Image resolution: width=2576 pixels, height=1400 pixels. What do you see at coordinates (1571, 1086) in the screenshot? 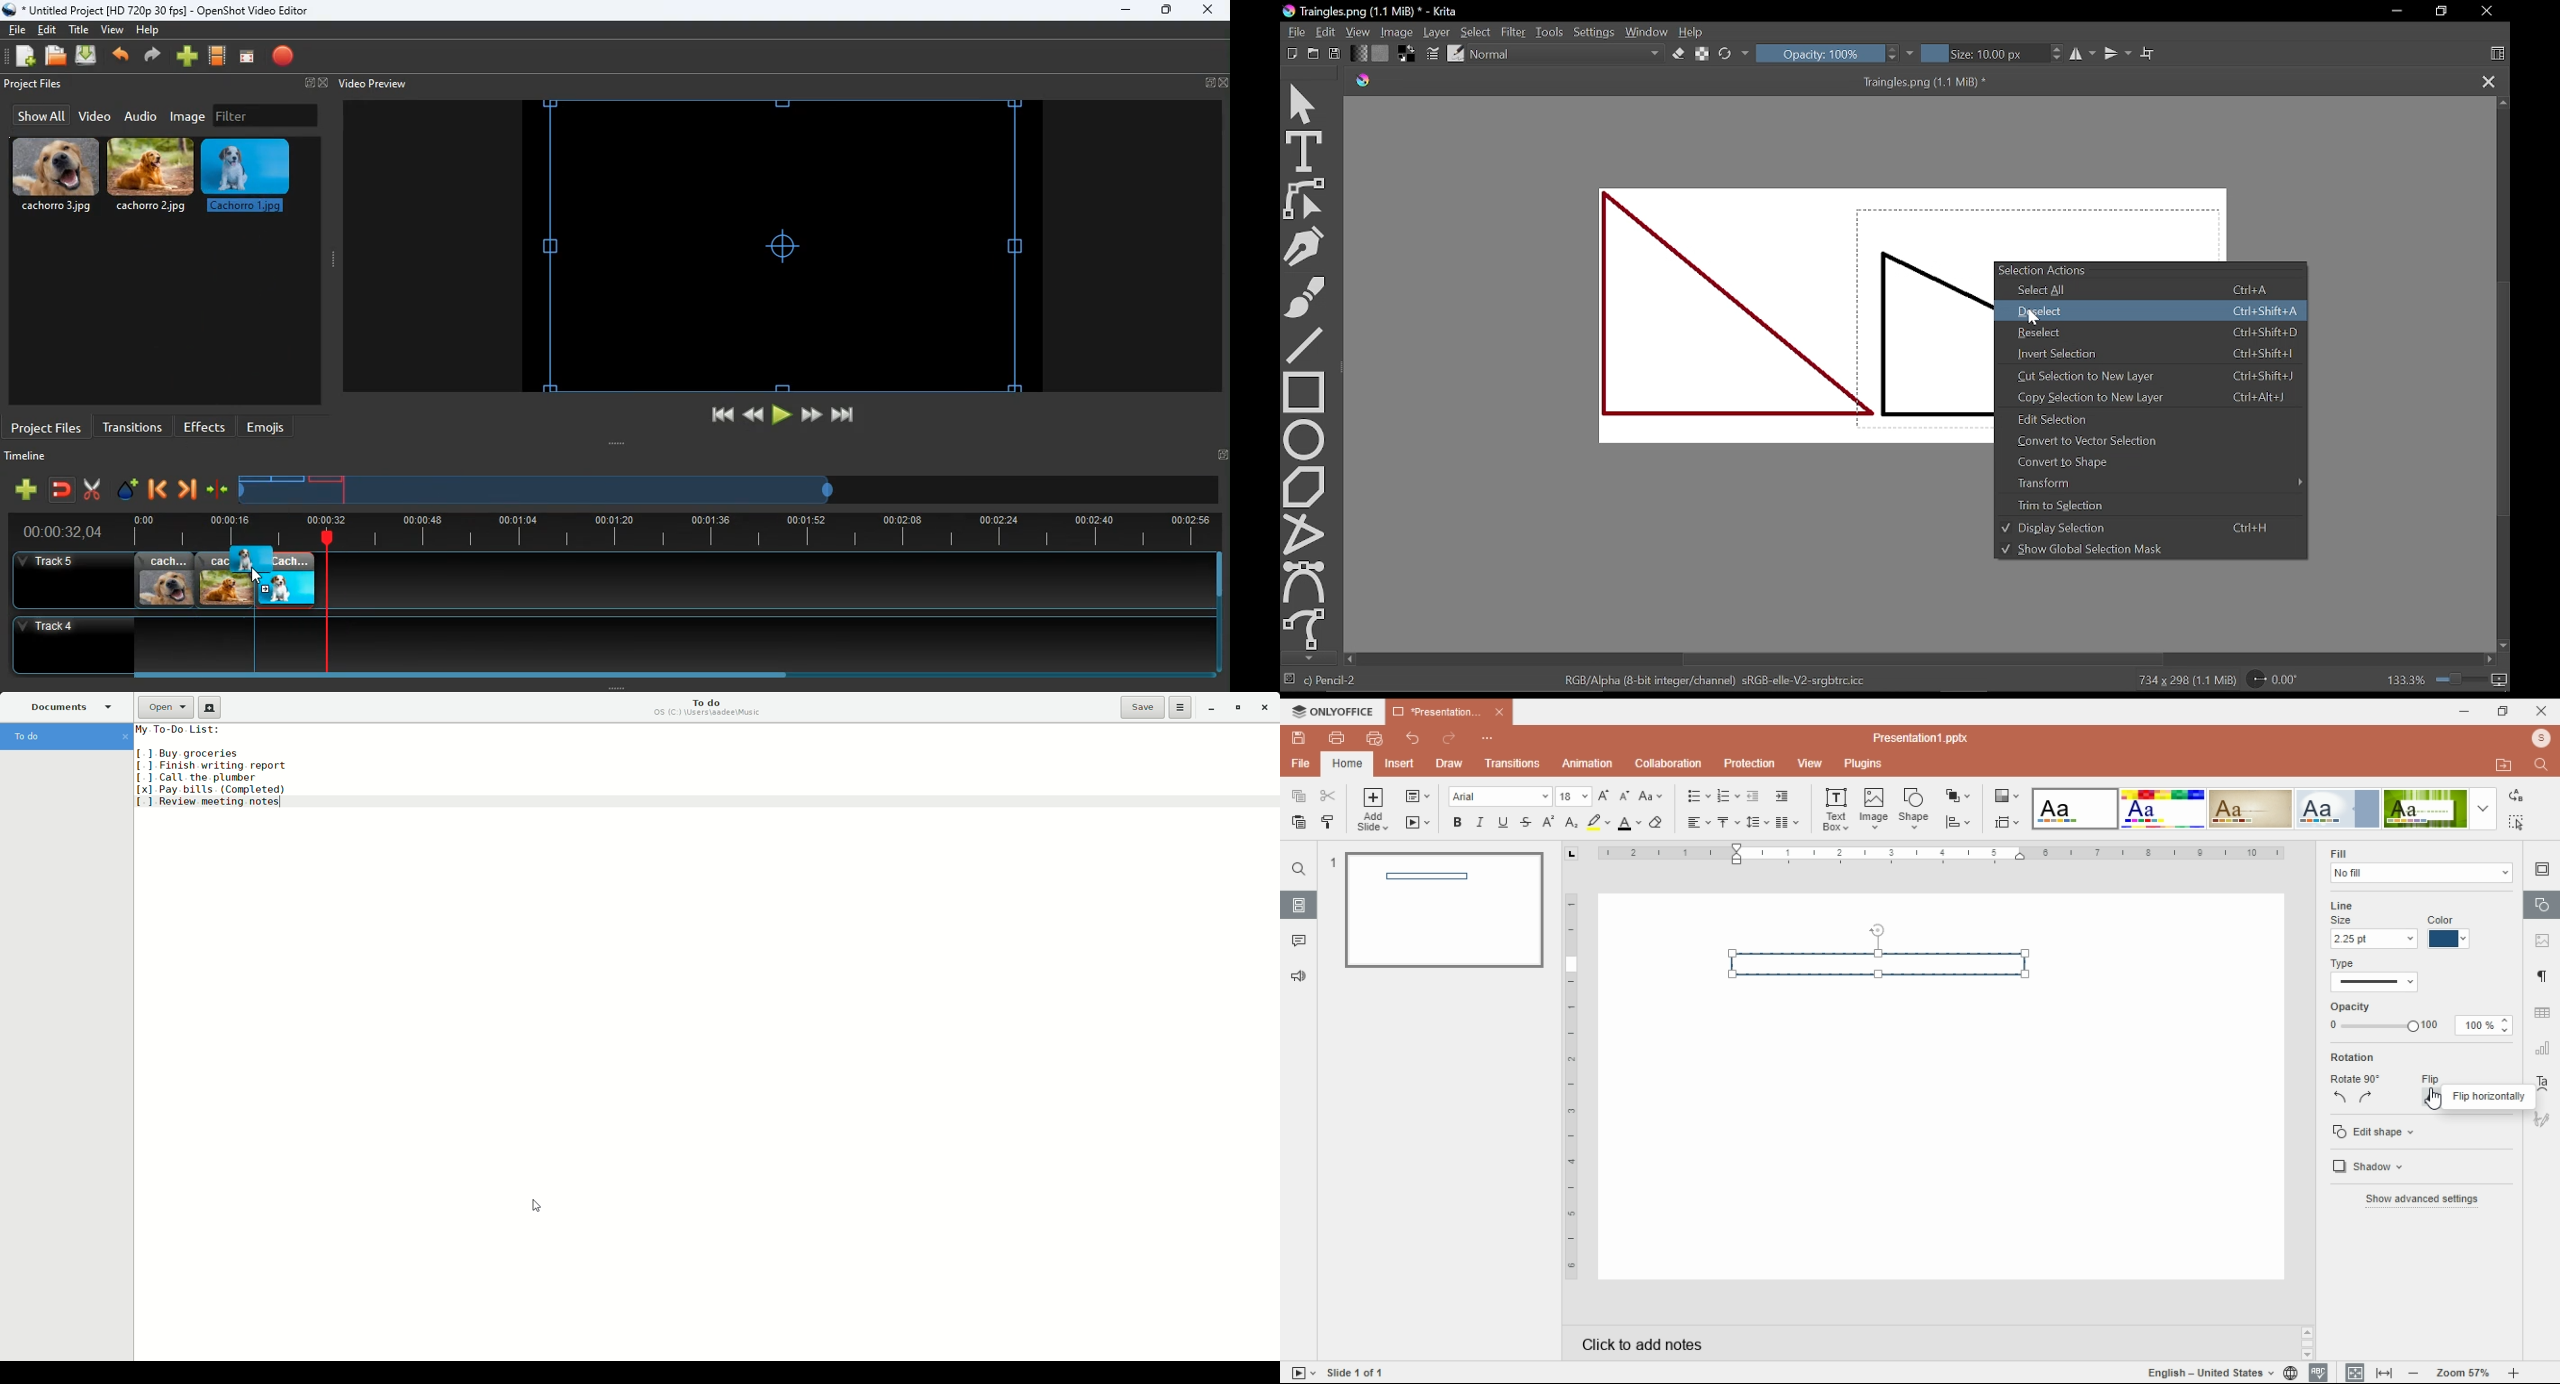
I see `Ruler` at bounding box center [1571, 1086].